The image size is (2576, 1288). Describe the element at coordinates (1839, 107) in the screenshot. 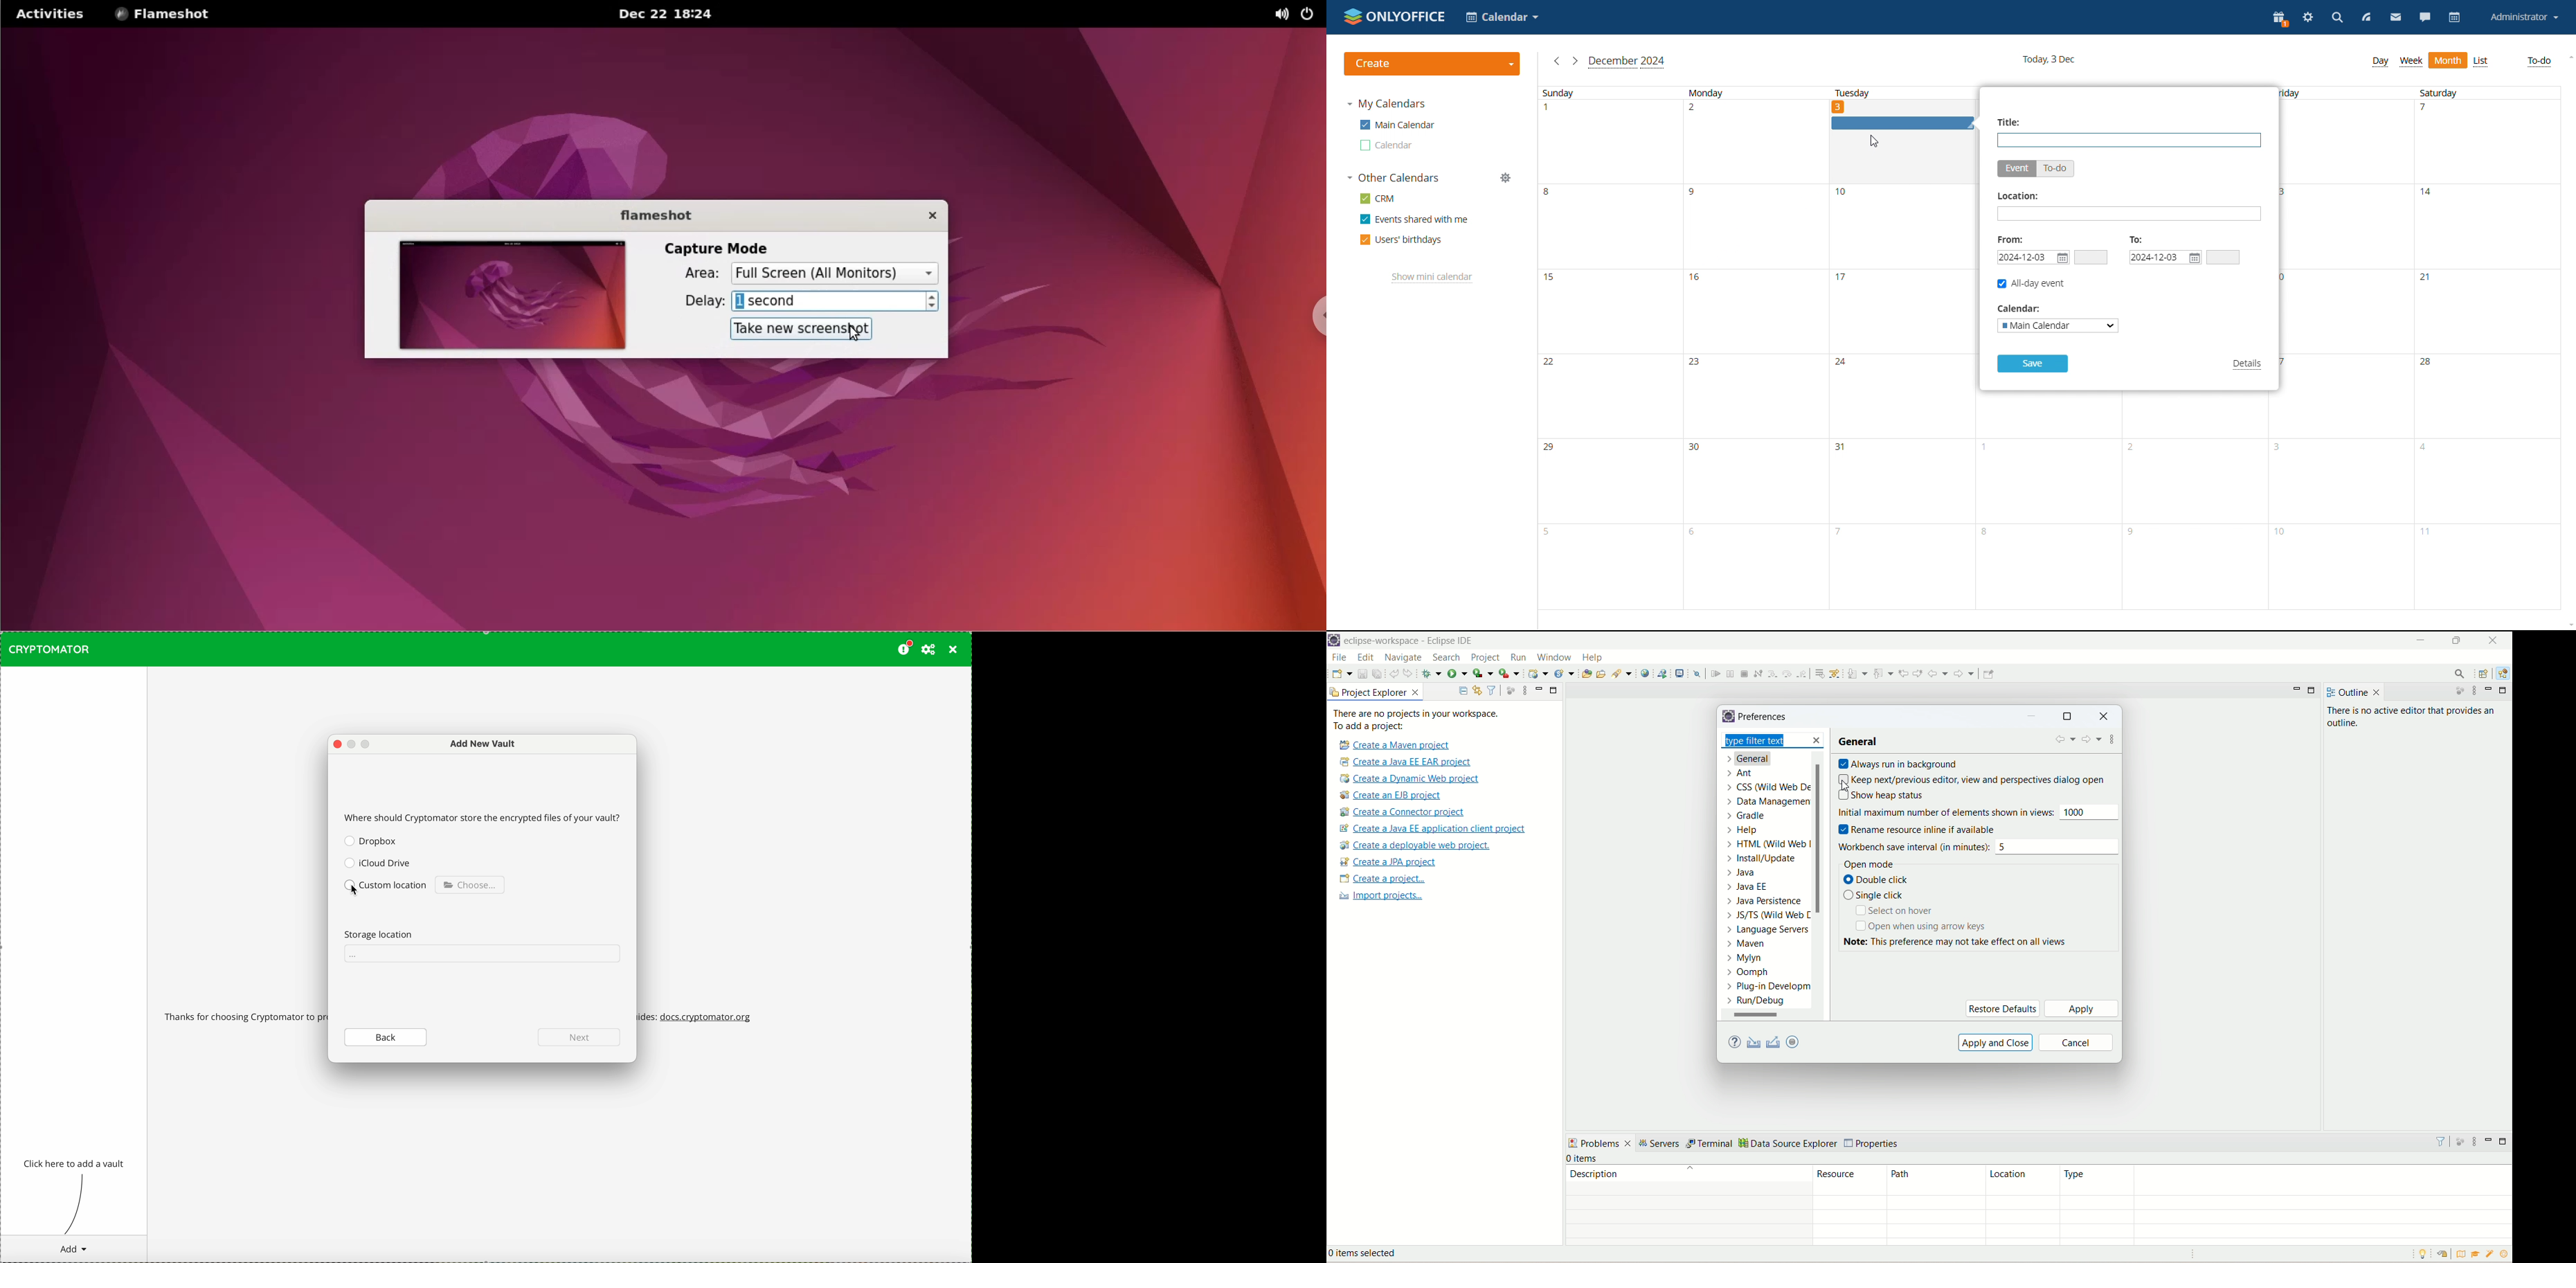

I see `date` at that location.